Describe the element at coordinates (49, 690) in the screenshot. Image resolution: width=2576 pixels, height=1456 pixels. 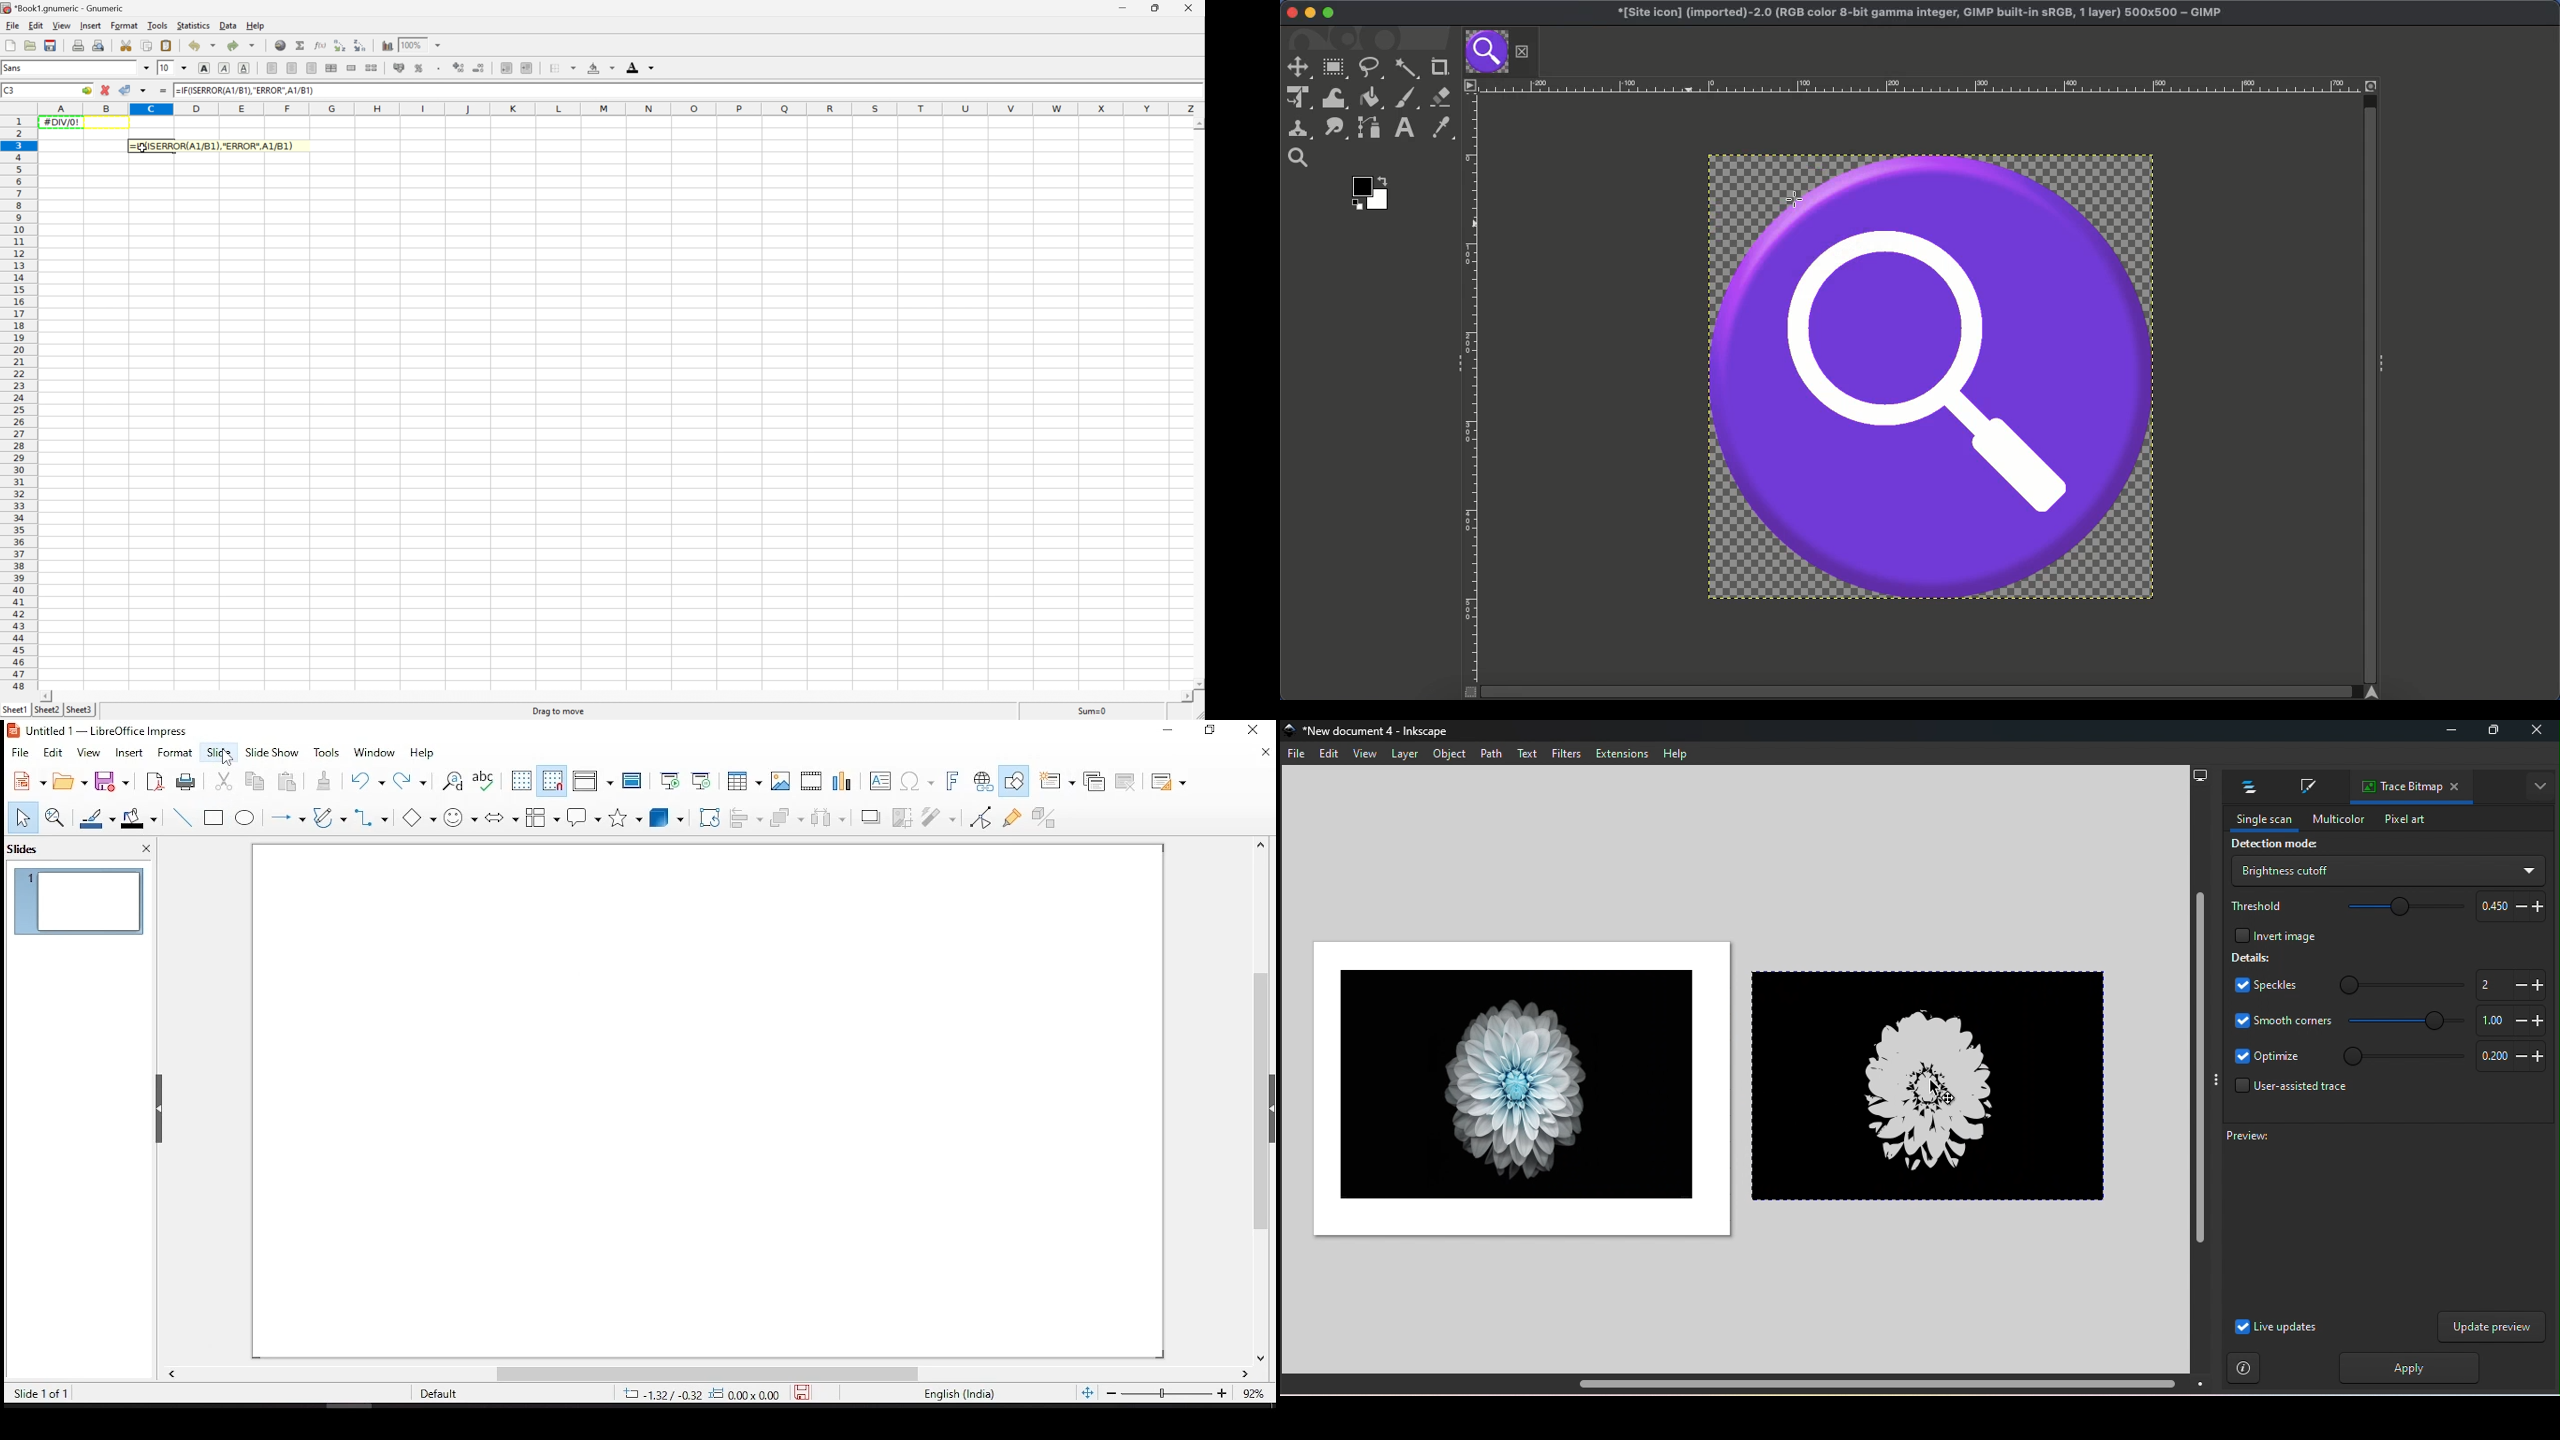
I see `Scroll left` at that location.